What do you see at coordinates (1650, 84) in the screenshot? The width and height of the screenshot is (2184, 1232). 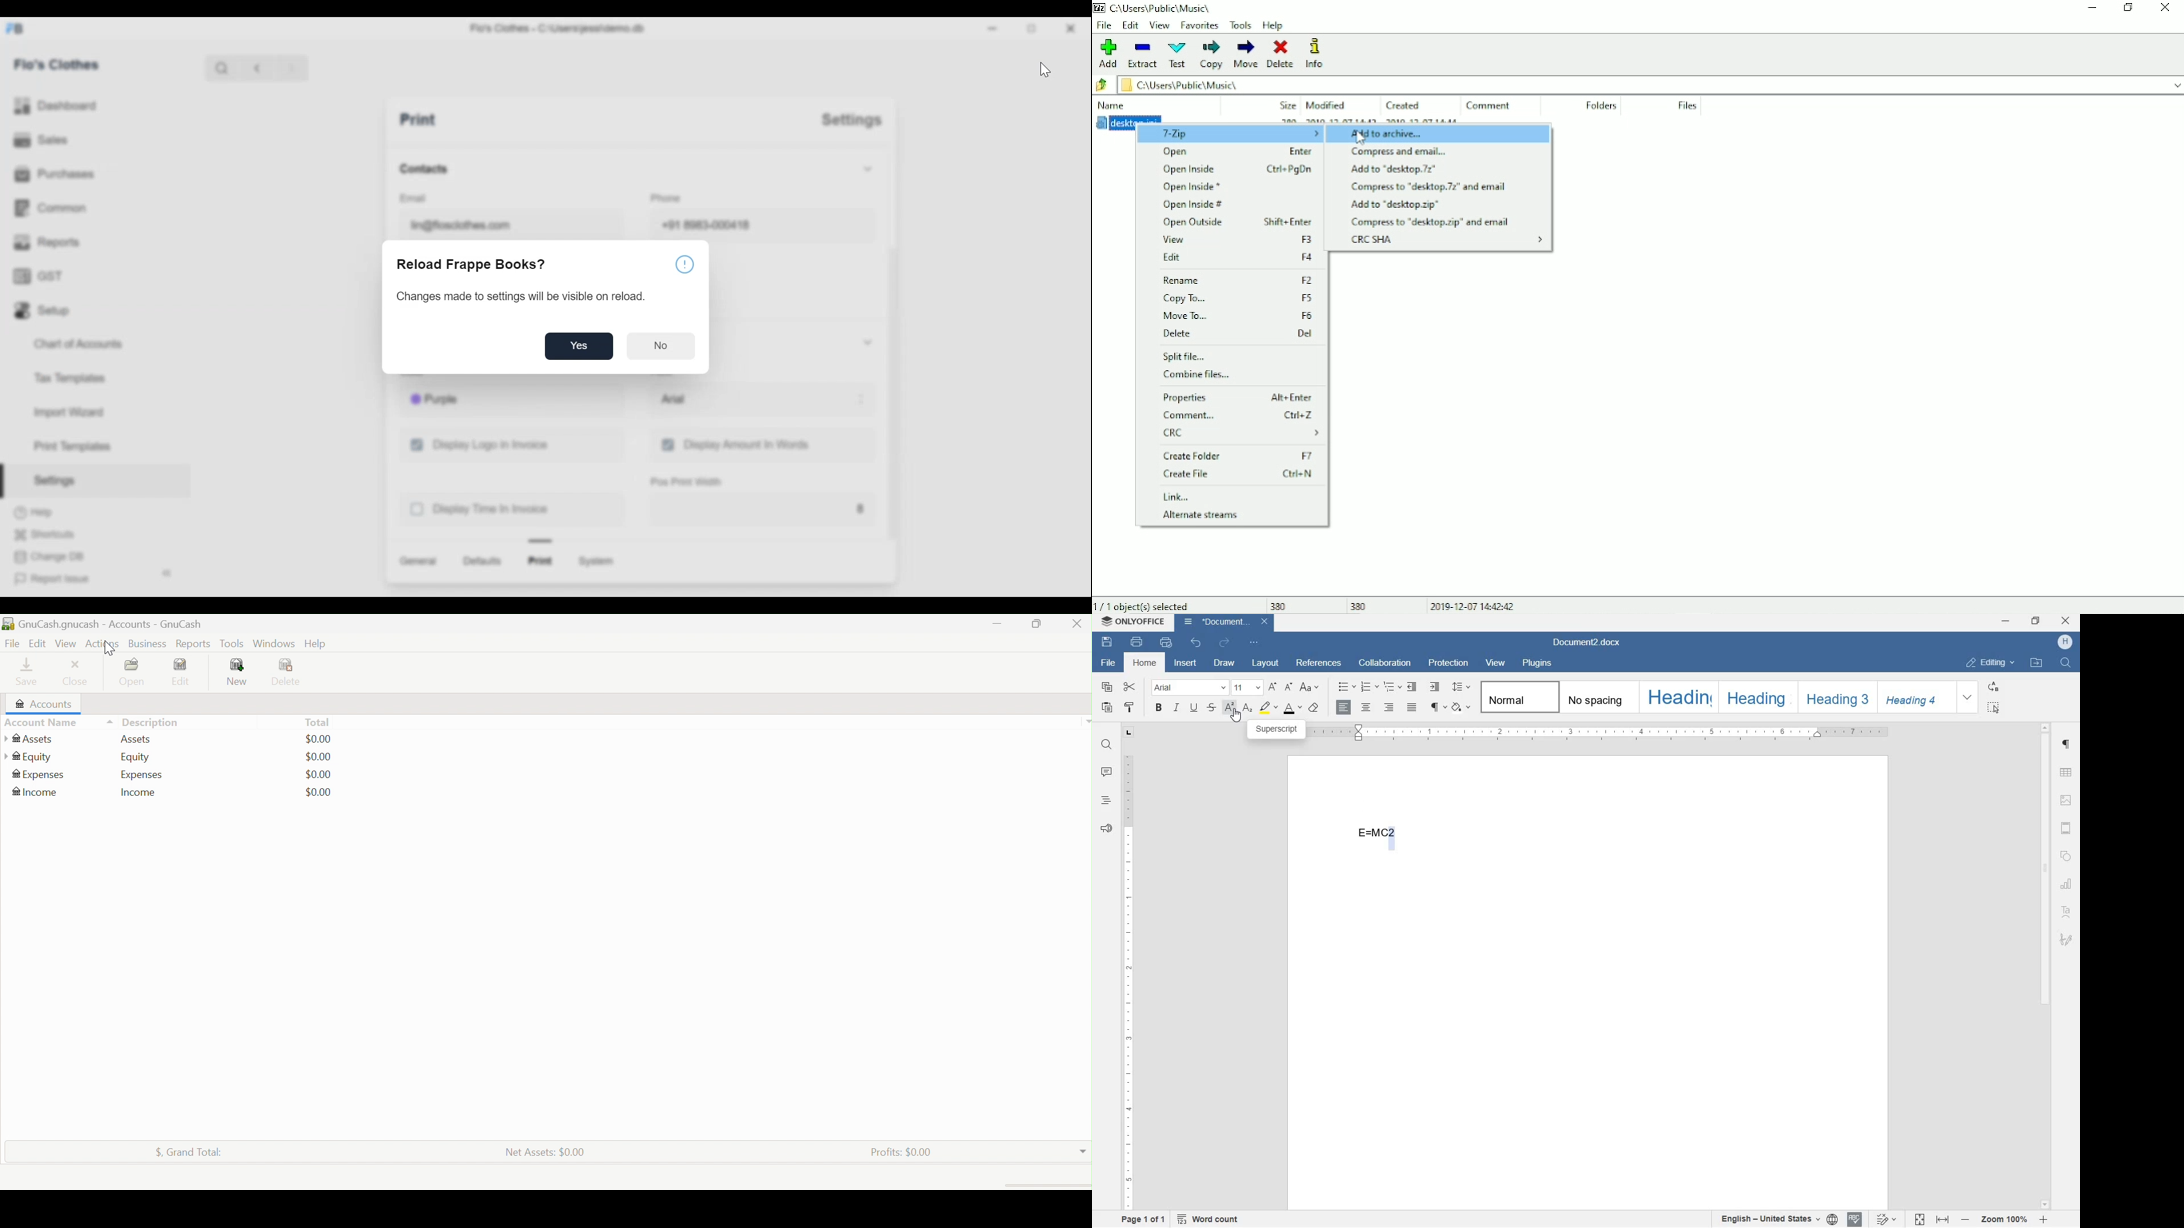 I see `File location` at bounding box center [1650, 84].